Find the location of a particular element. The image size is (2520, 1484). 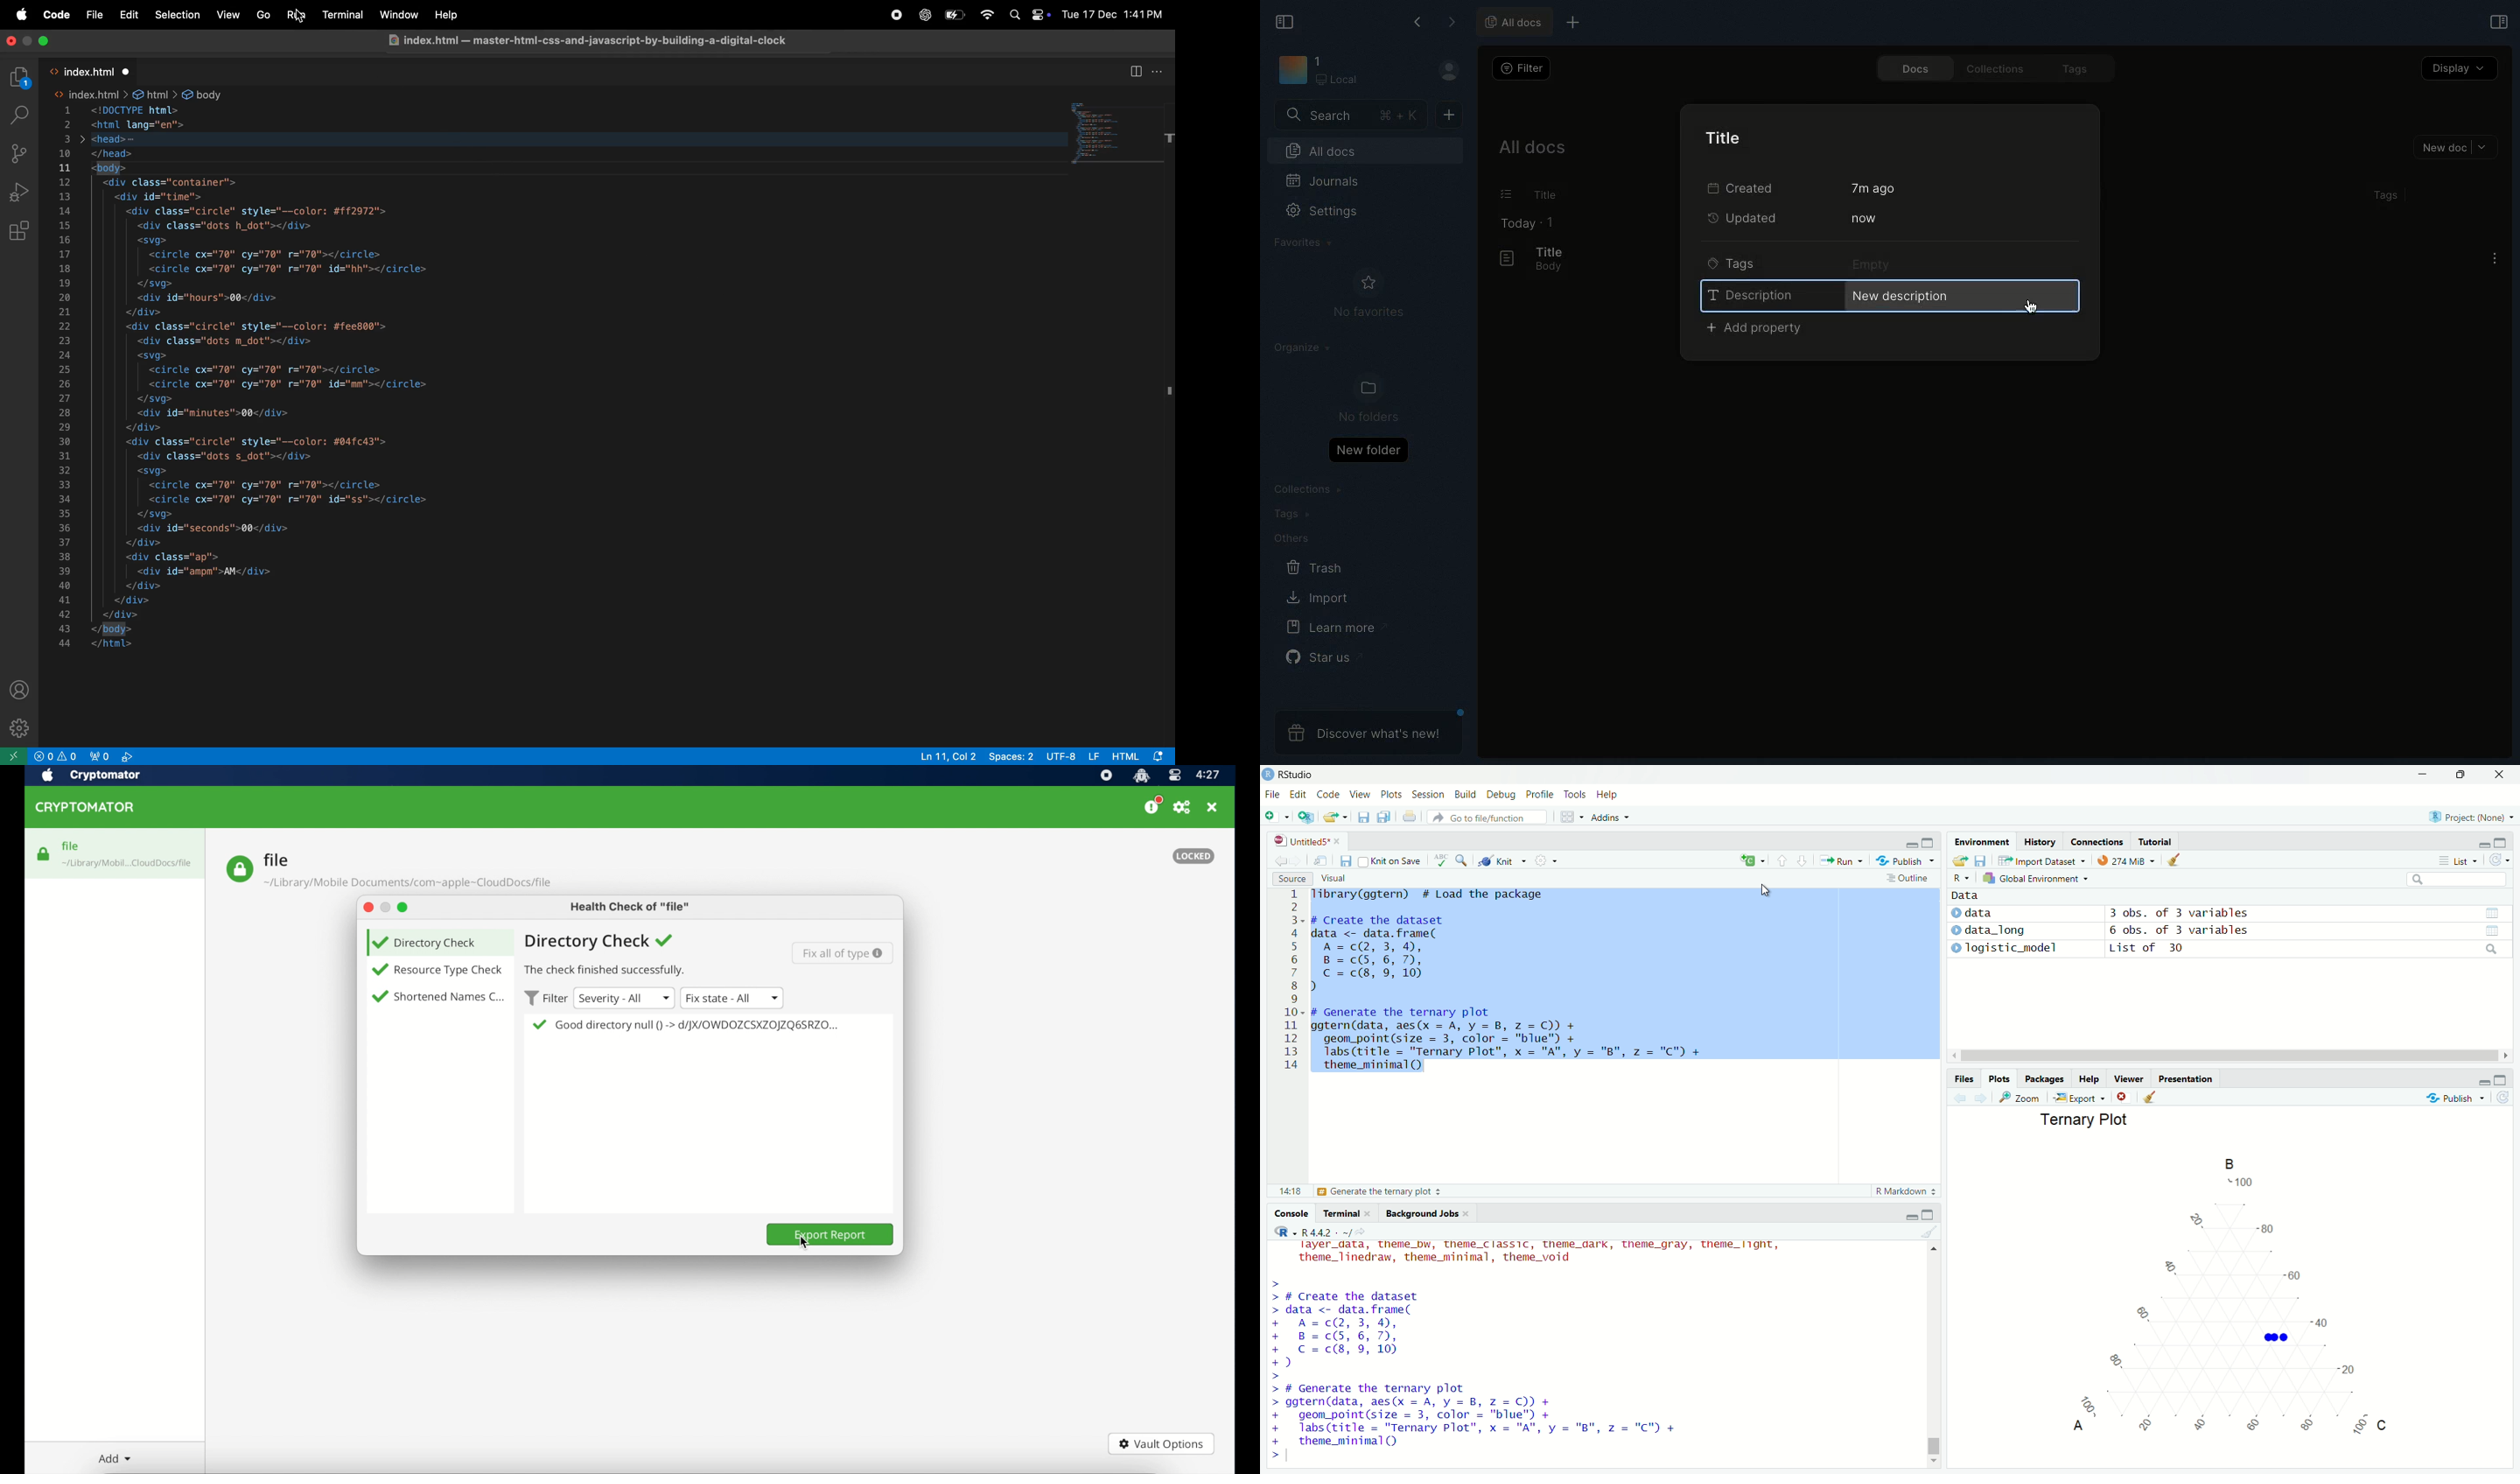

Terminal is located at coordinates (1342, 1213).